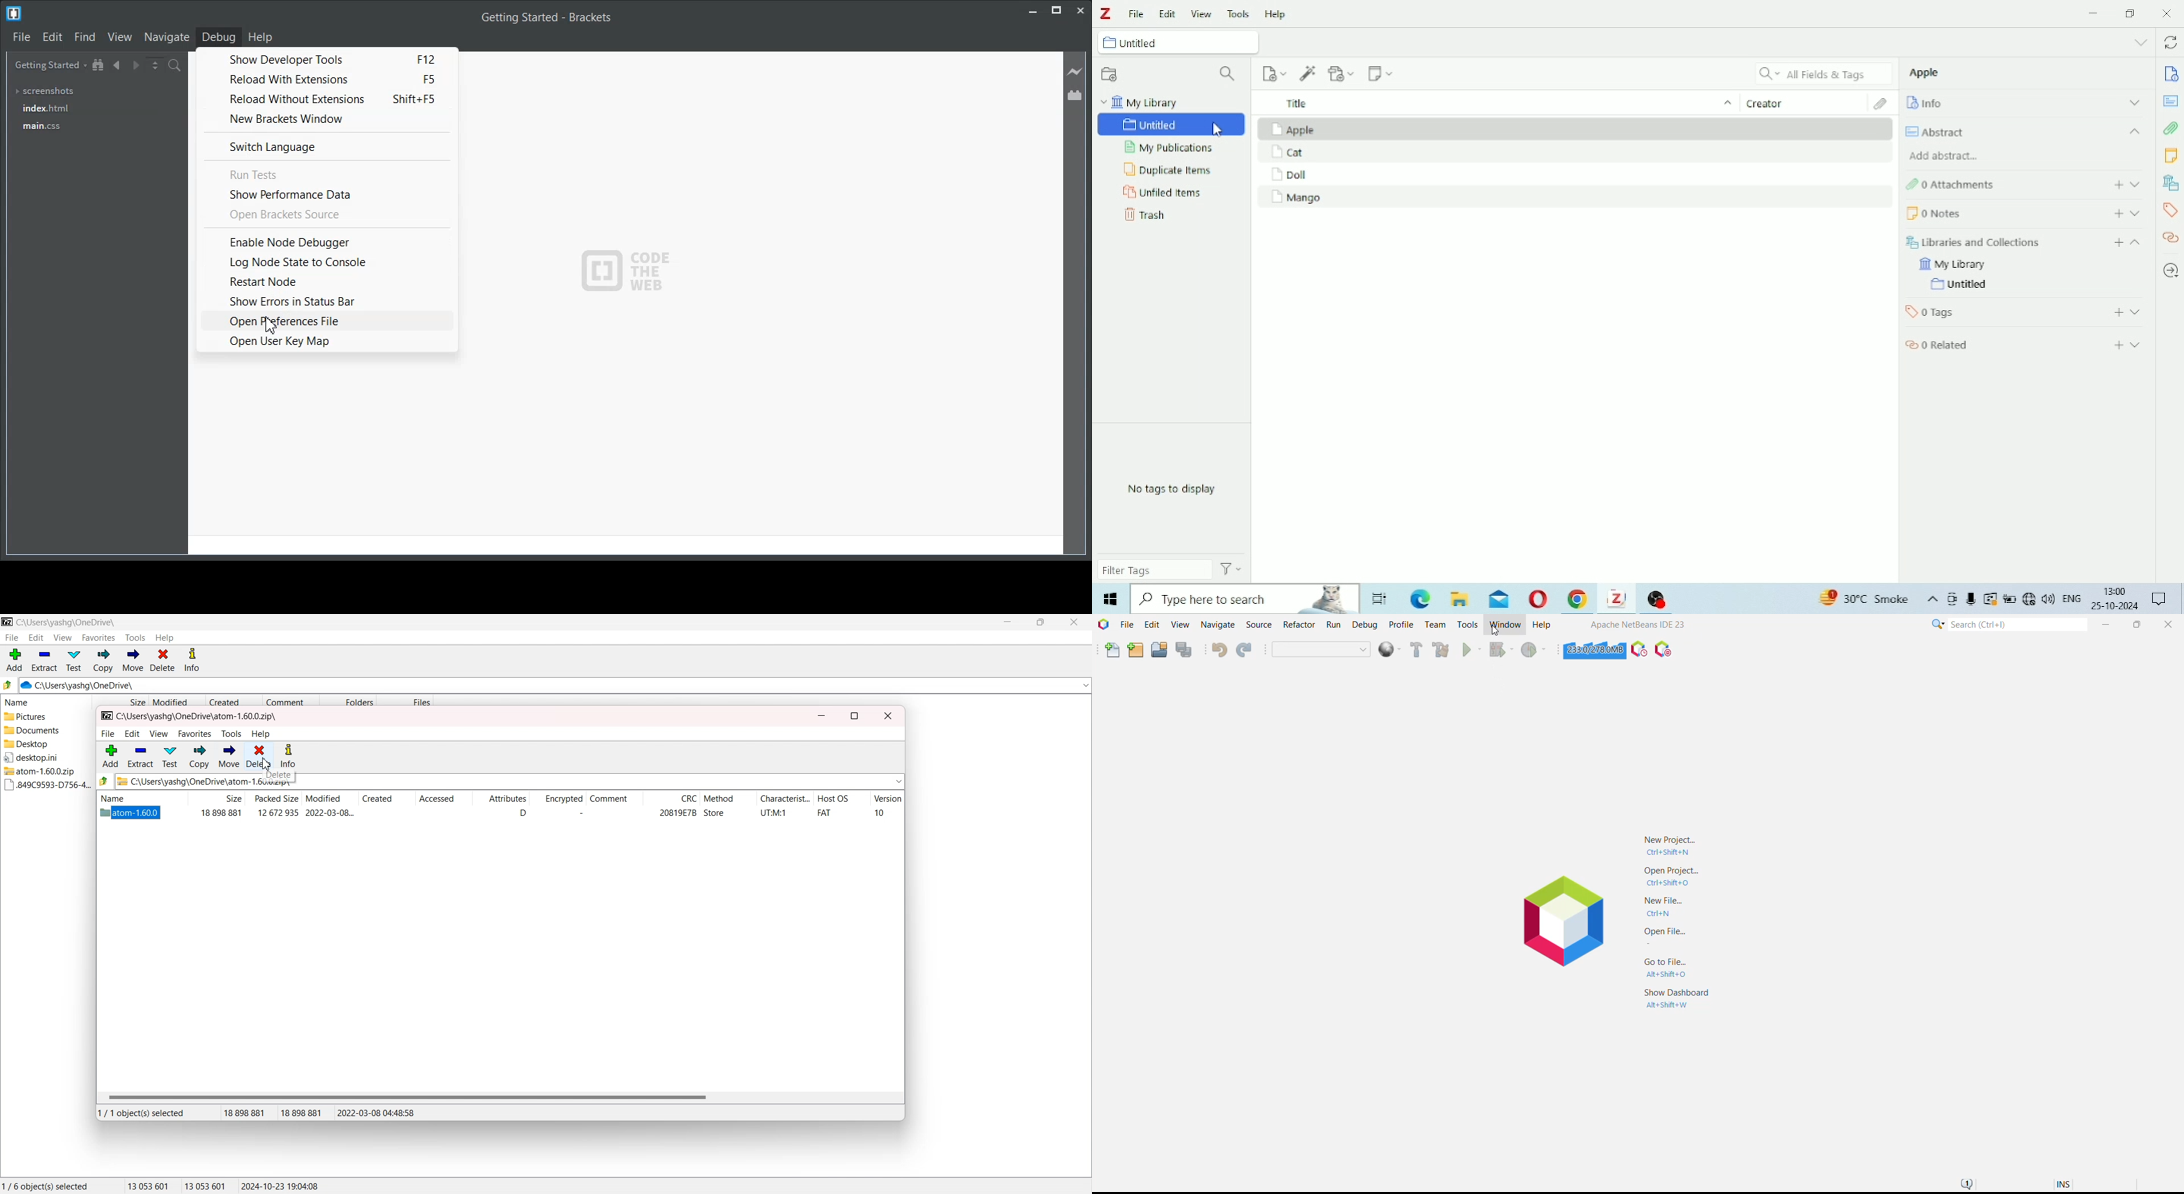 This screenshot has width=2184, height=1204. Describe the element at coordinates (74, 661) in the screenshot. I see `Test` at that location.